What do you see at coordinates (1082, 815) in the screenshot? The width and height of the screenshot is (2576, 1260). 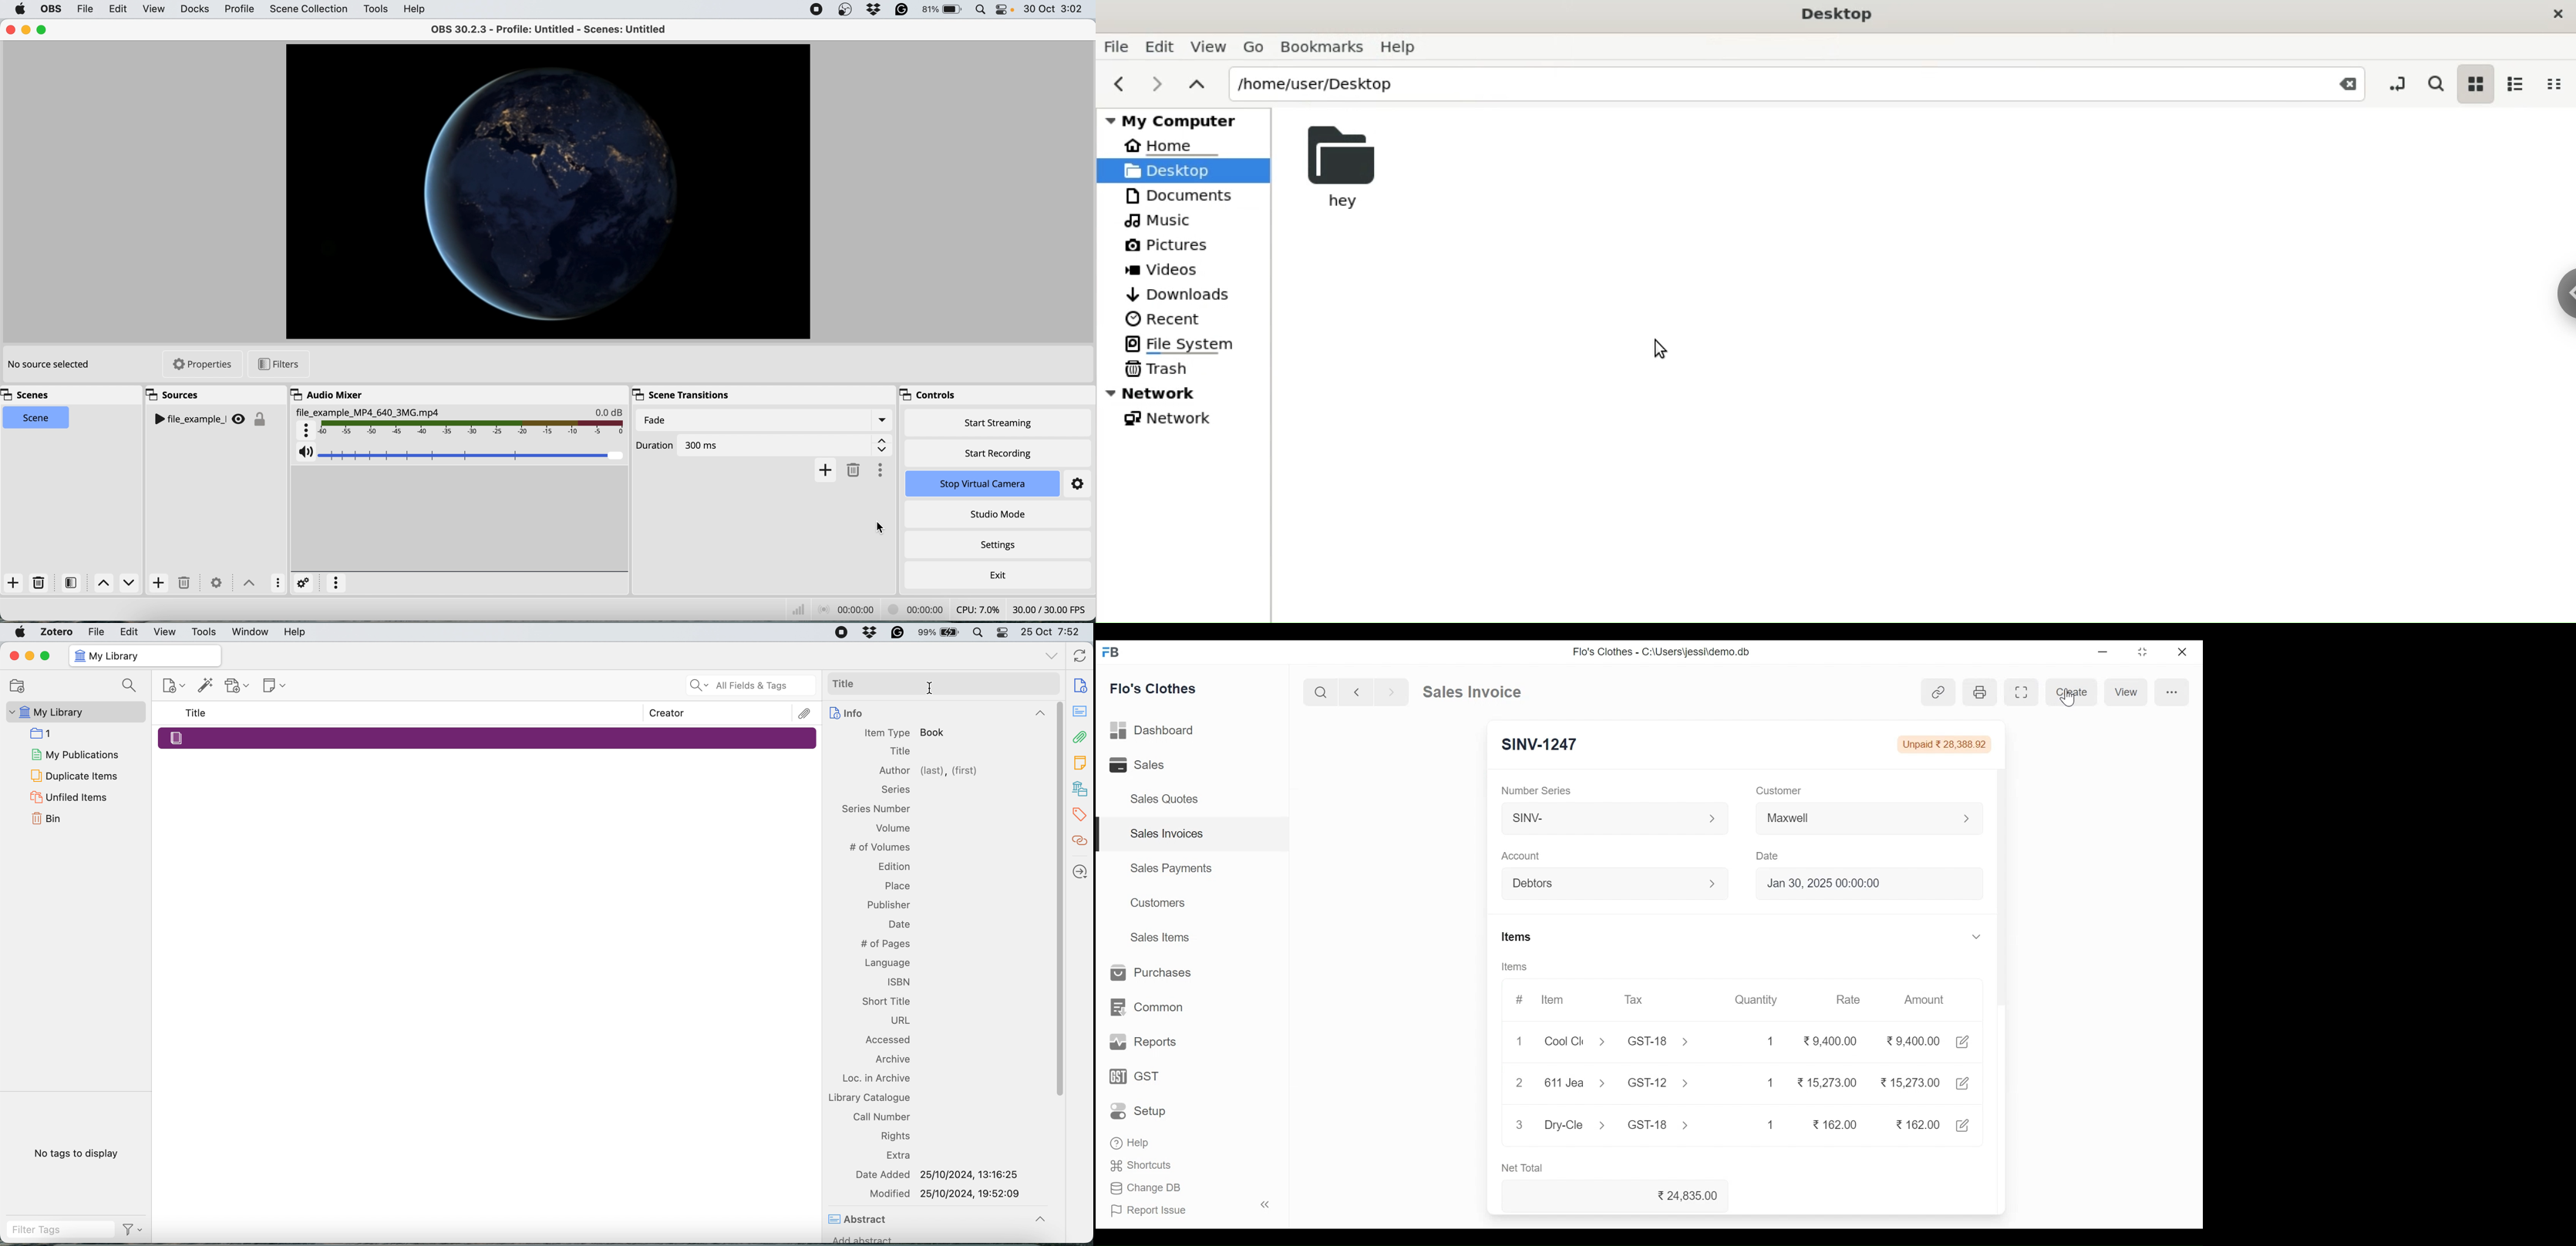 I see `Tags` at bounding box center [1082, 815].